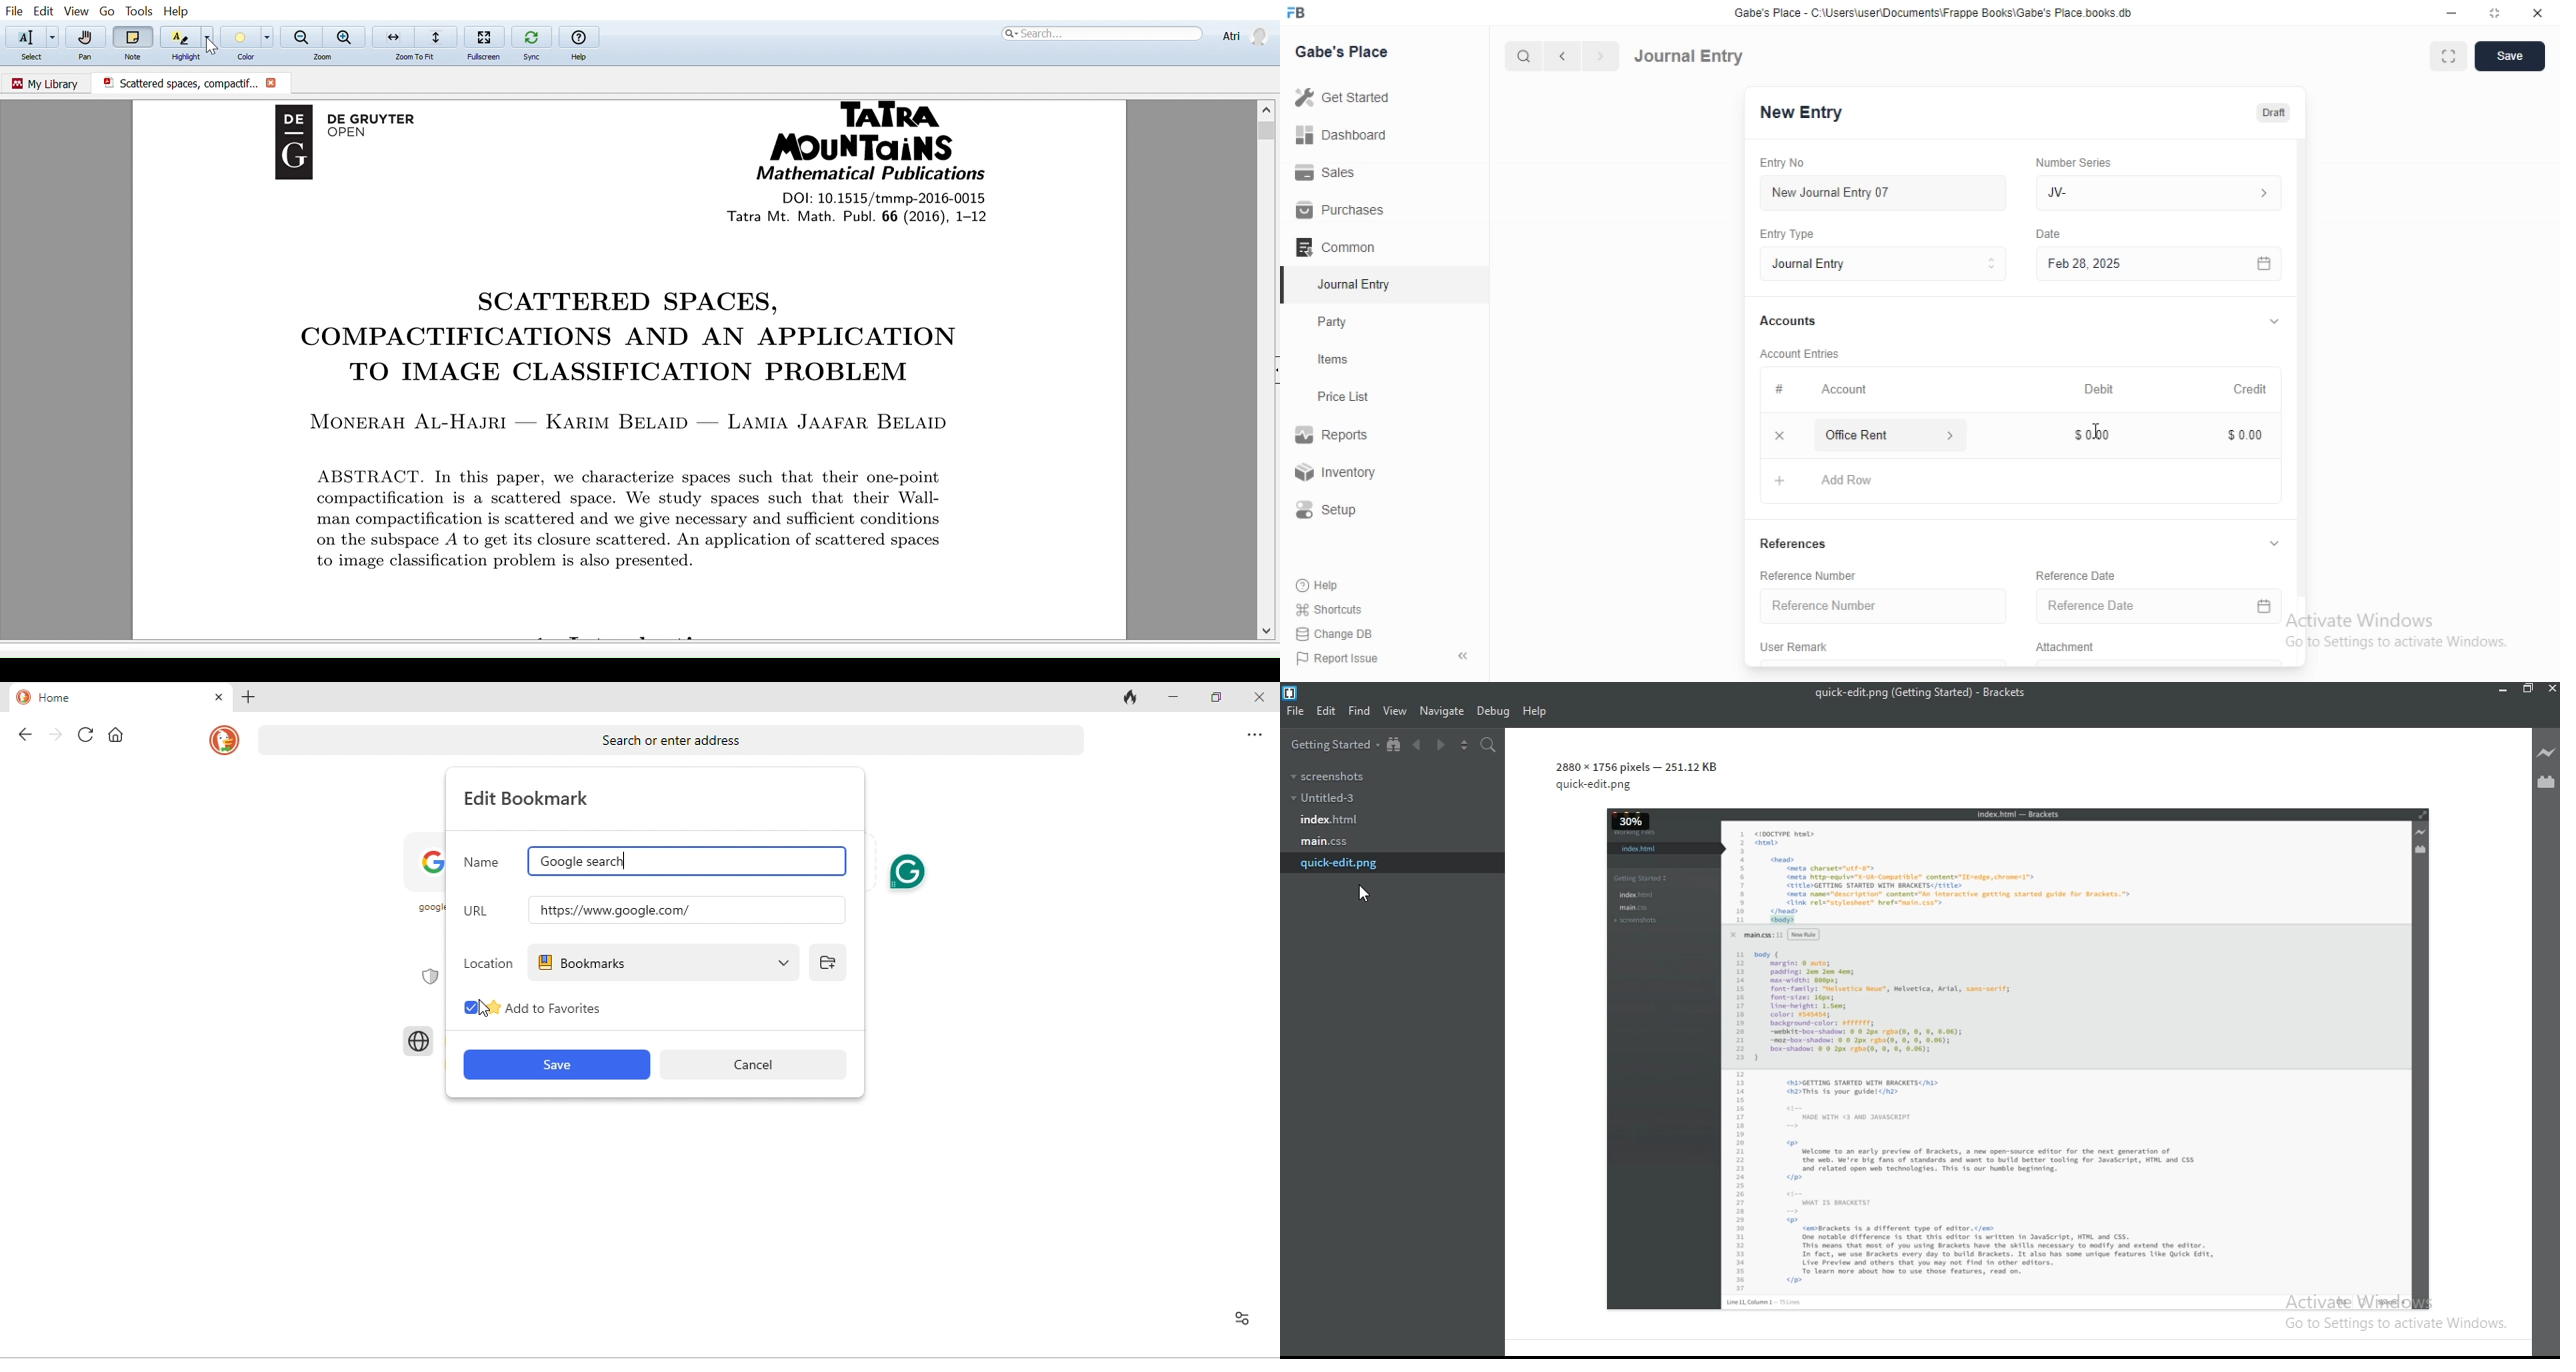  What do you see at coordinates (1337, 322) in the screenshot?
I see `Party` at bounding box center [1337, 322].